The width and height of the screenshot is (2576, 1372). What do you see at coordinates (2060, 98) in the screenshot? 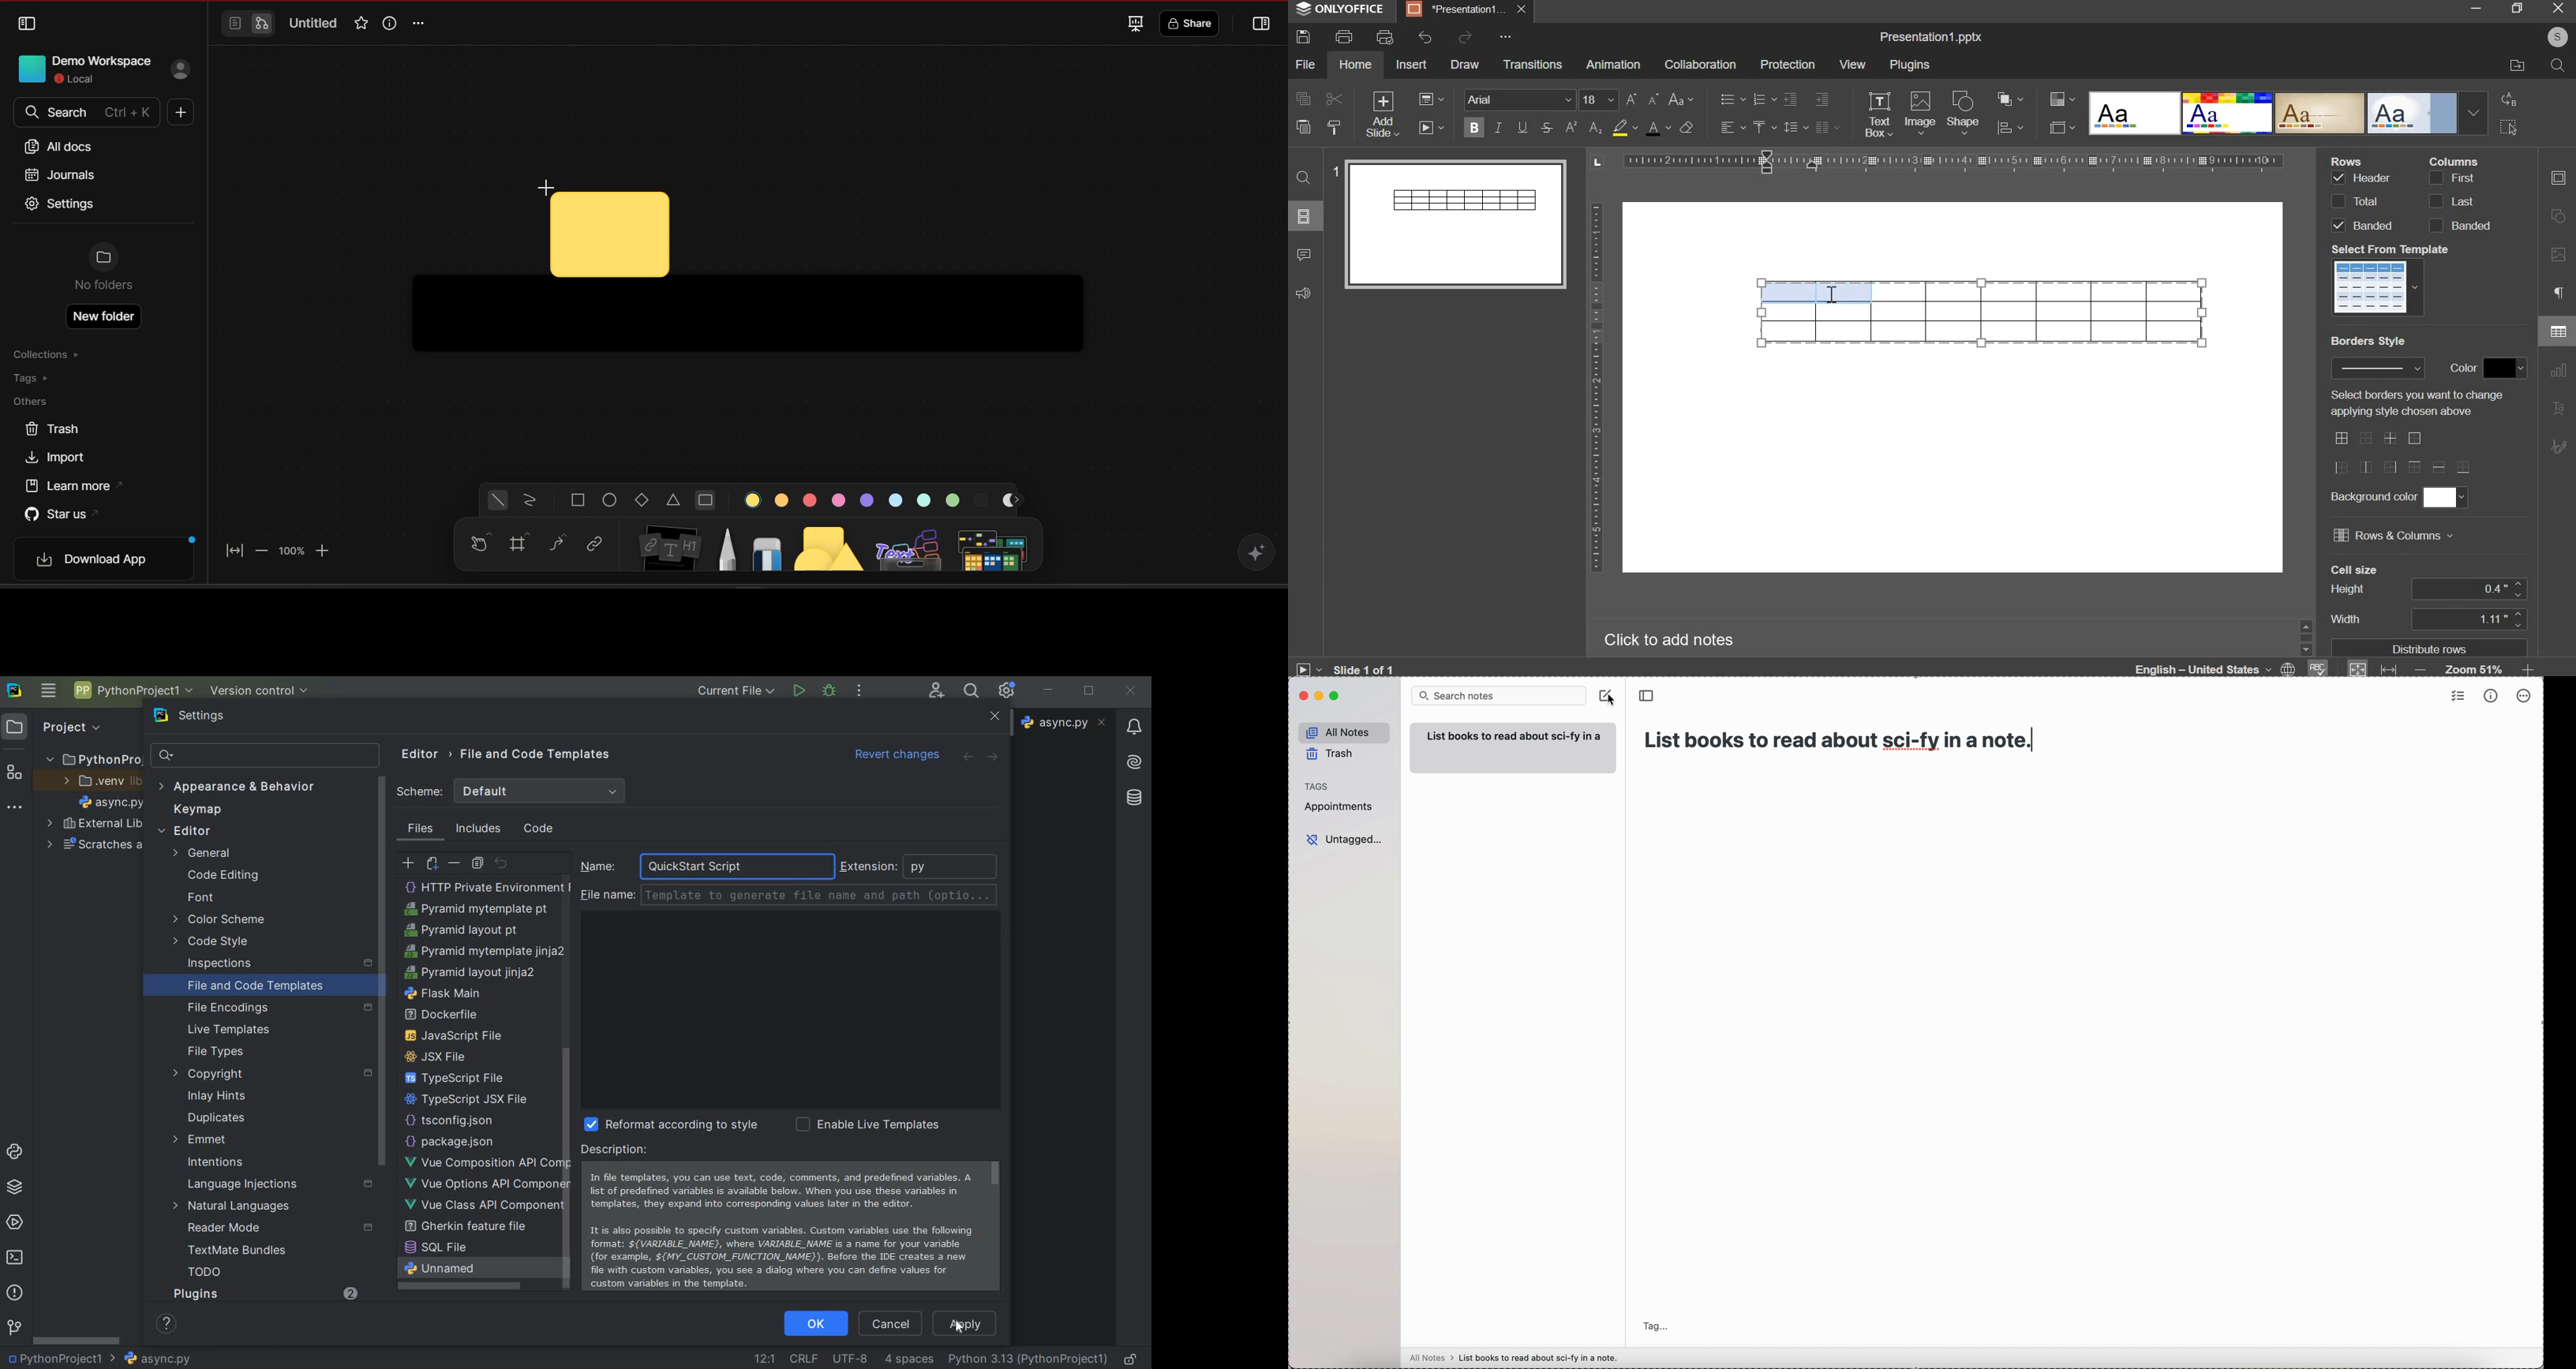
I see `design color` at bounding box center [2060, 98].